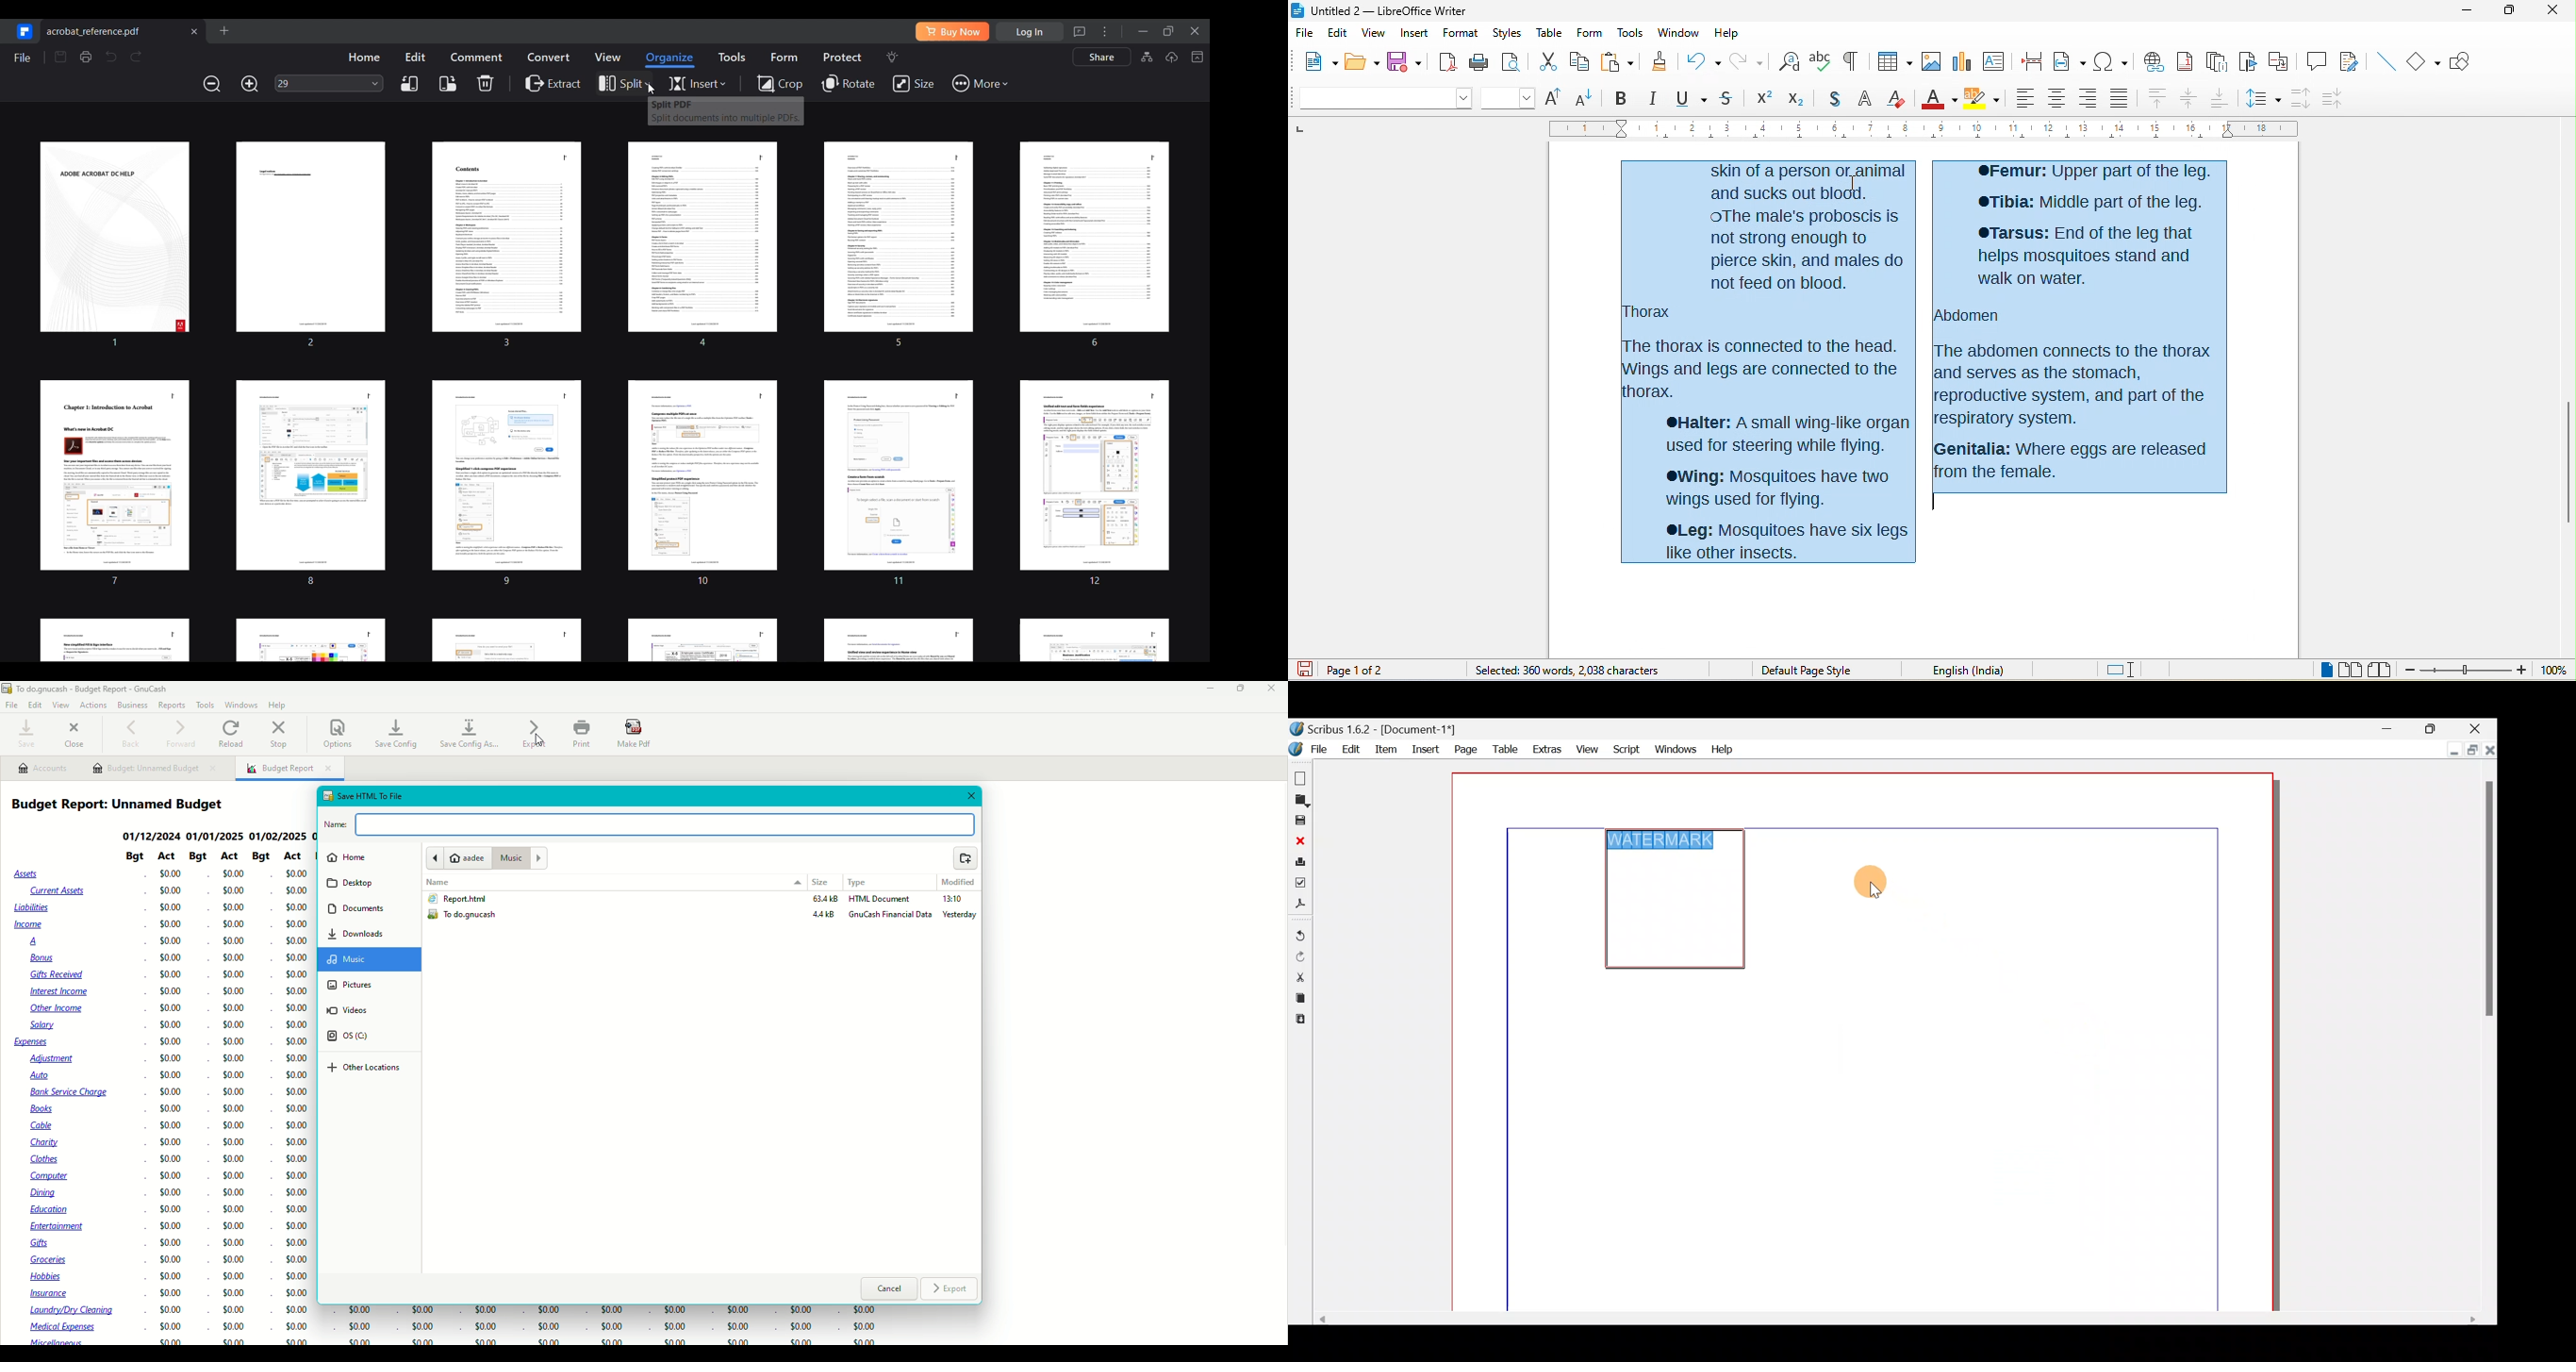  What do you see at coordinates (2432, 727) in the screenshot?
I see `Maximise` at bounding box center [2432, 727].